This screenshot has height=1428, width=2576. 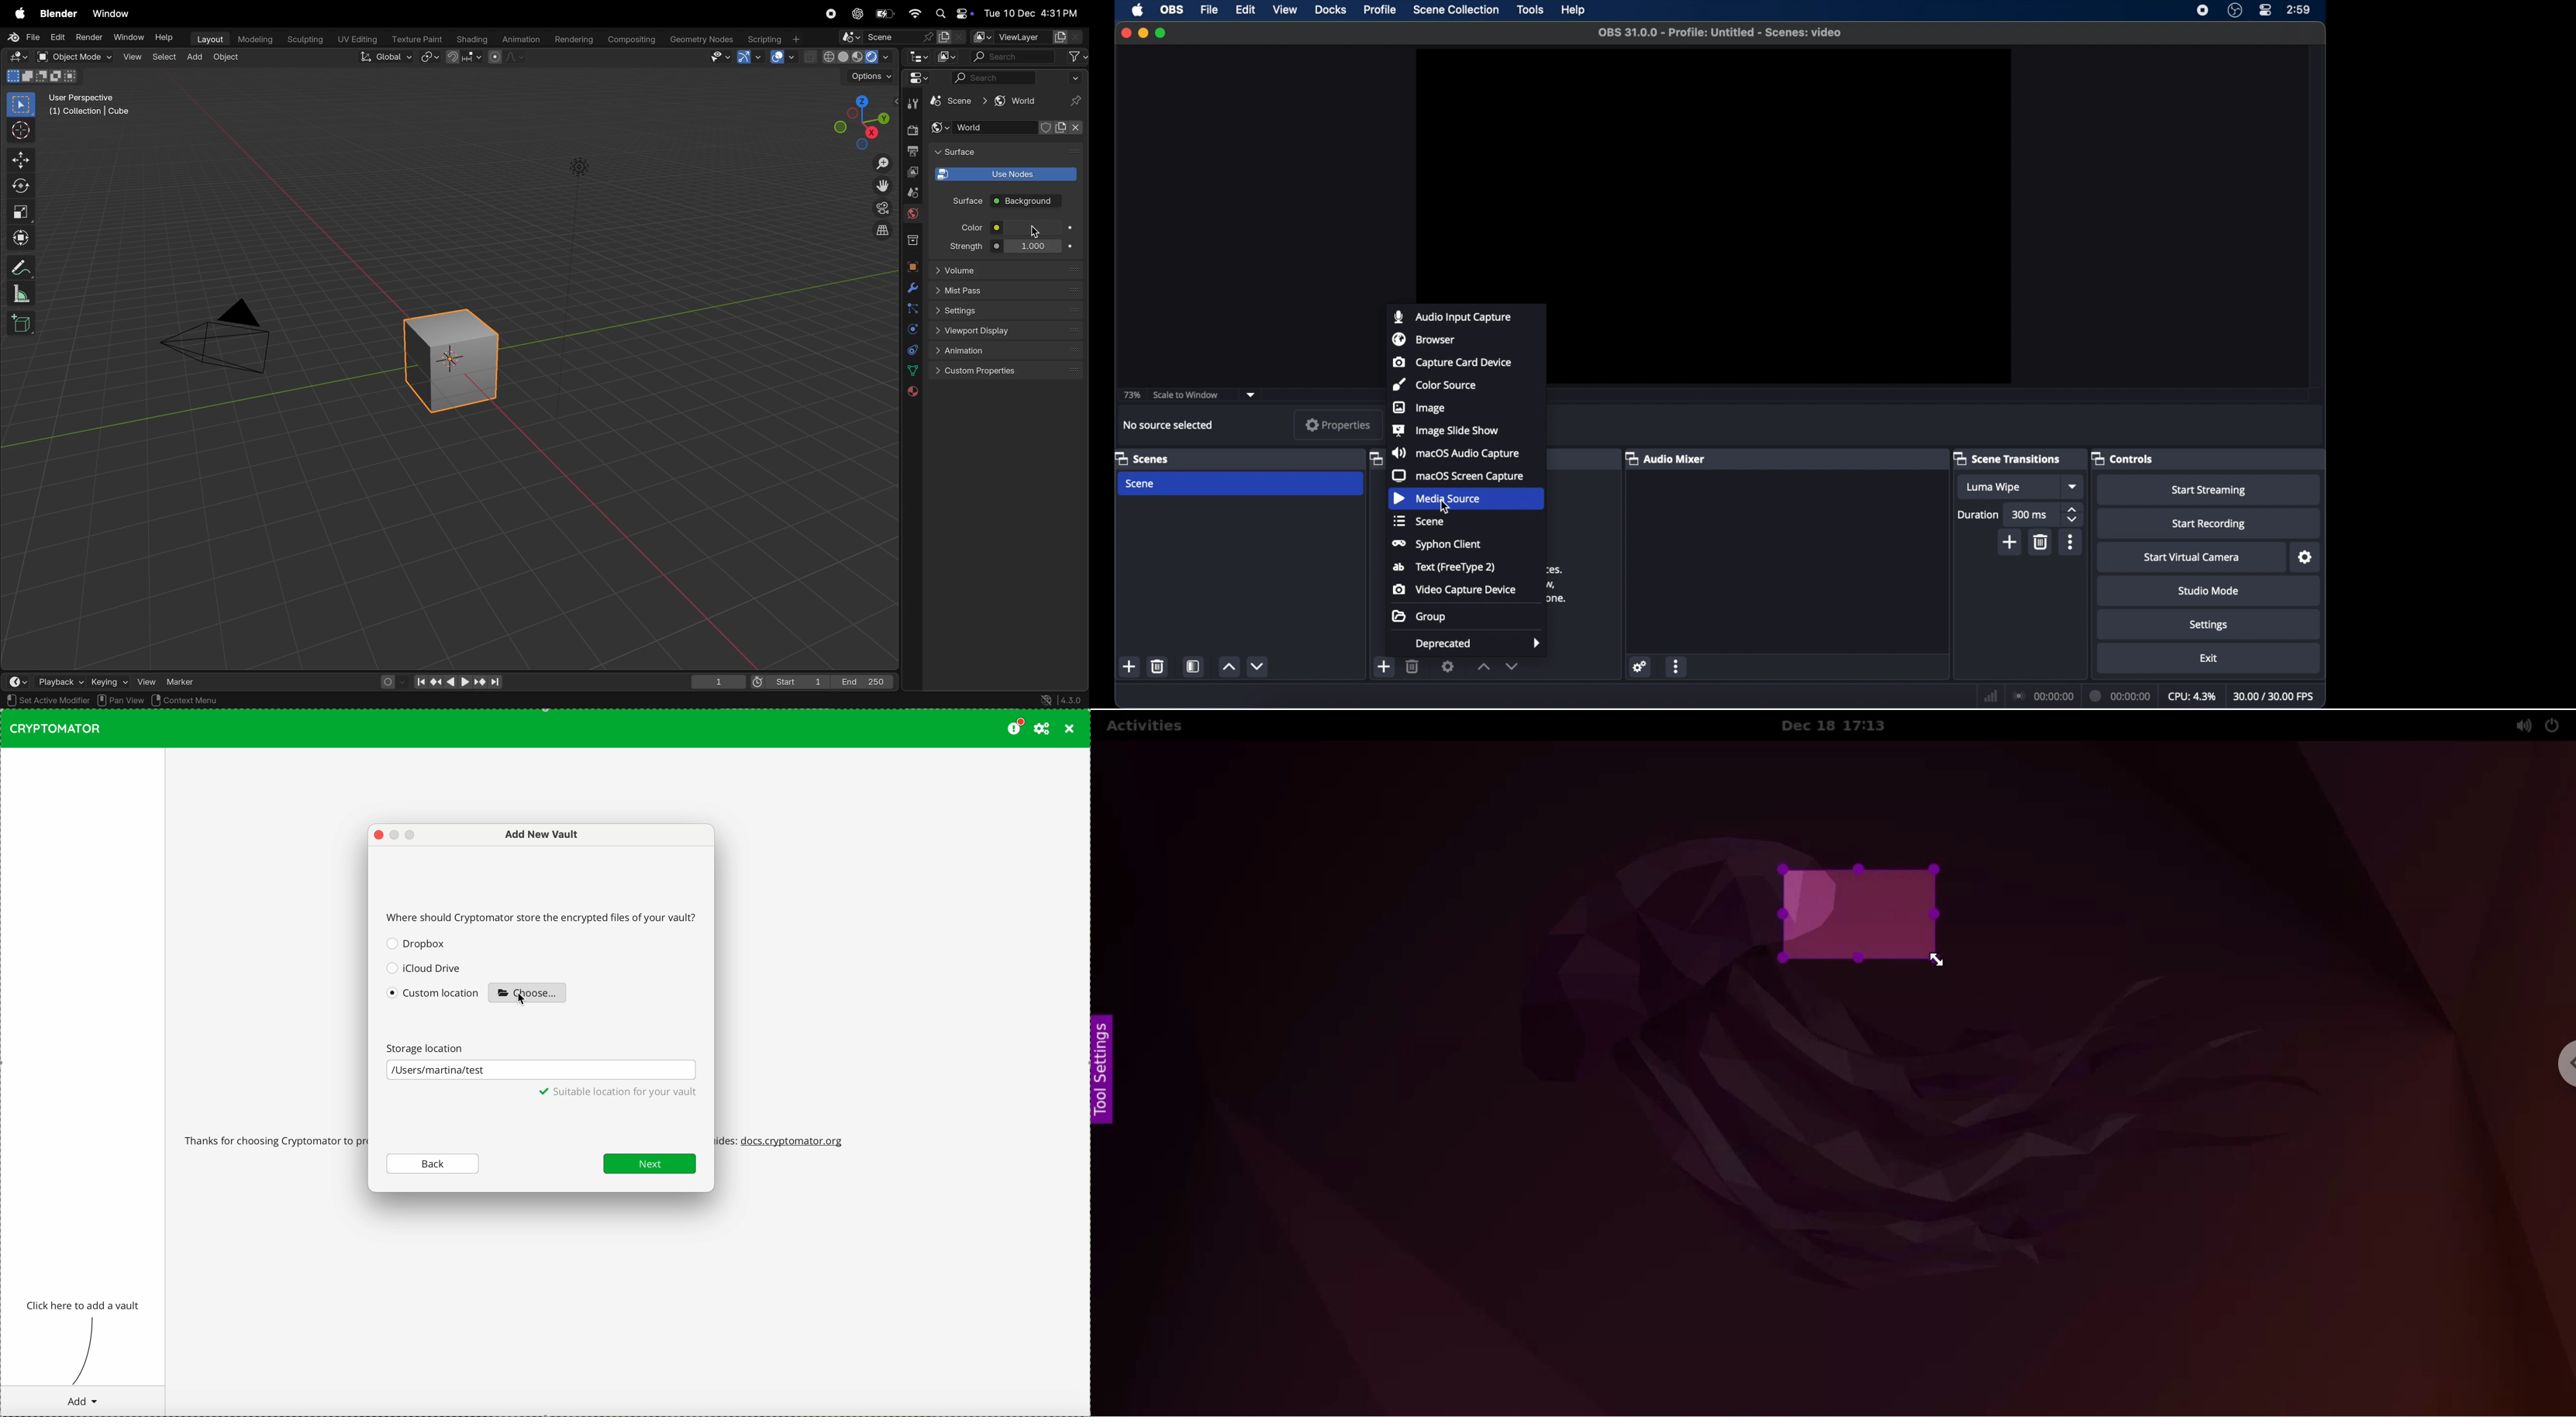 I want to click on Editor mode, so click(x=918, y=78).